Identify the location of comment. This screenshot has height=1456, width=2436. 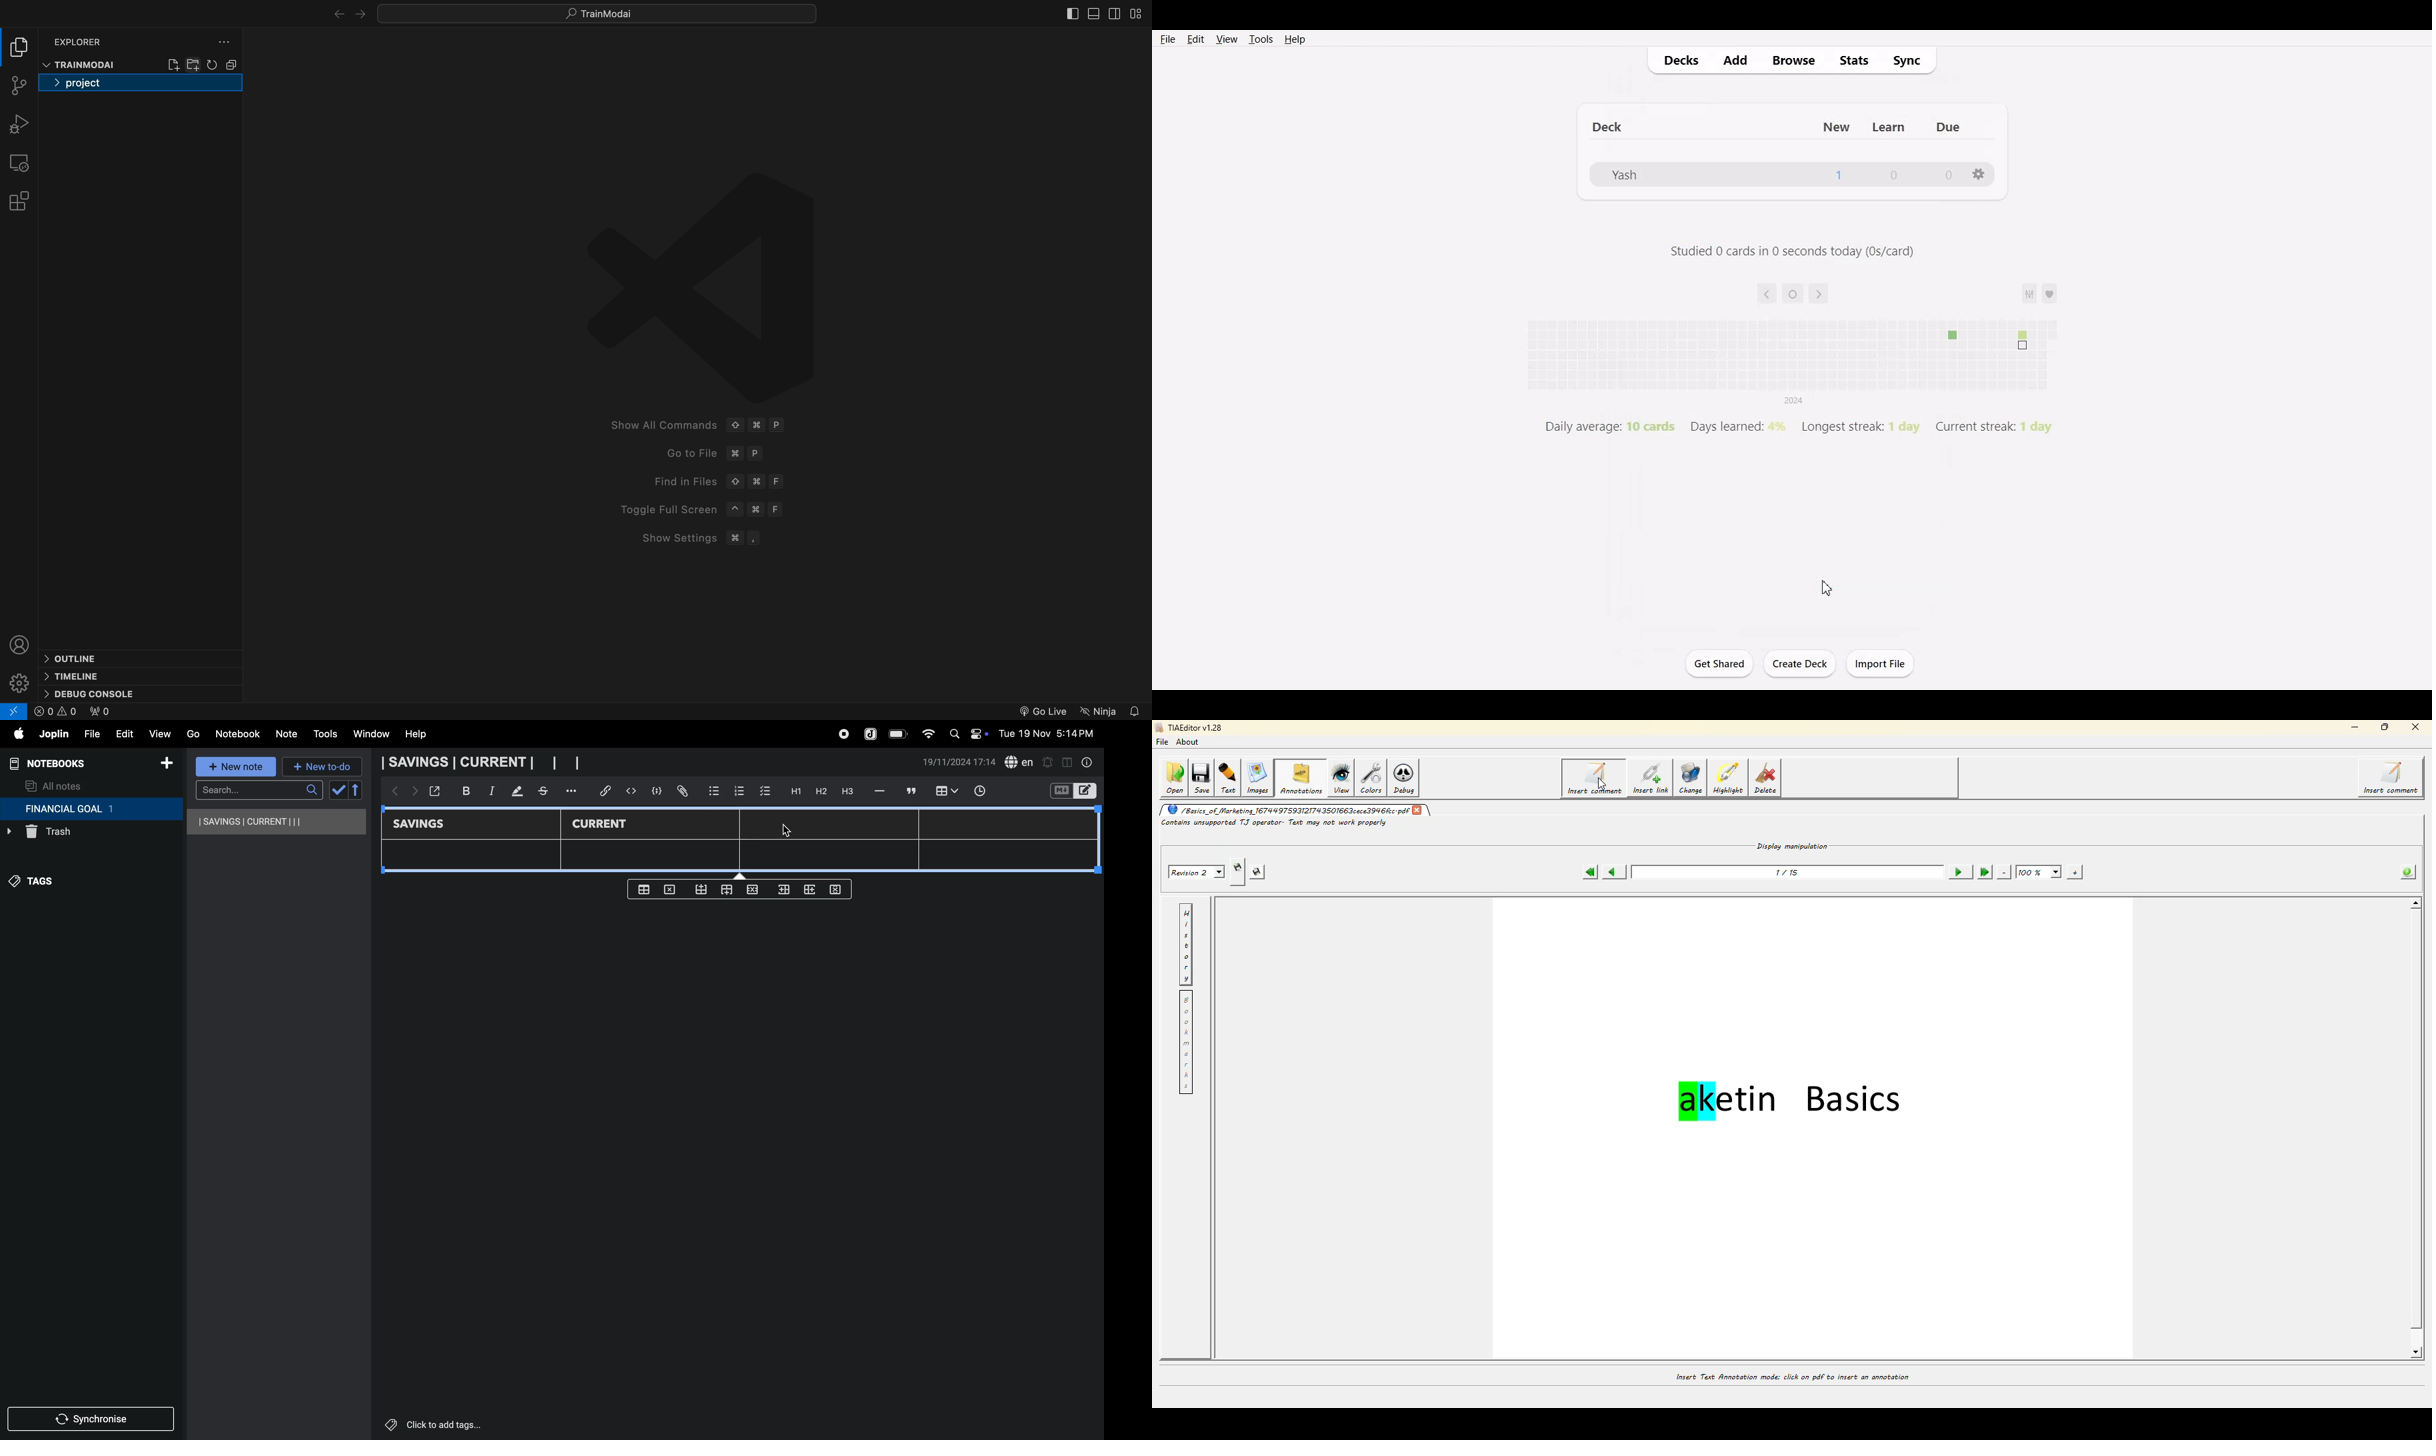
(910, 790).